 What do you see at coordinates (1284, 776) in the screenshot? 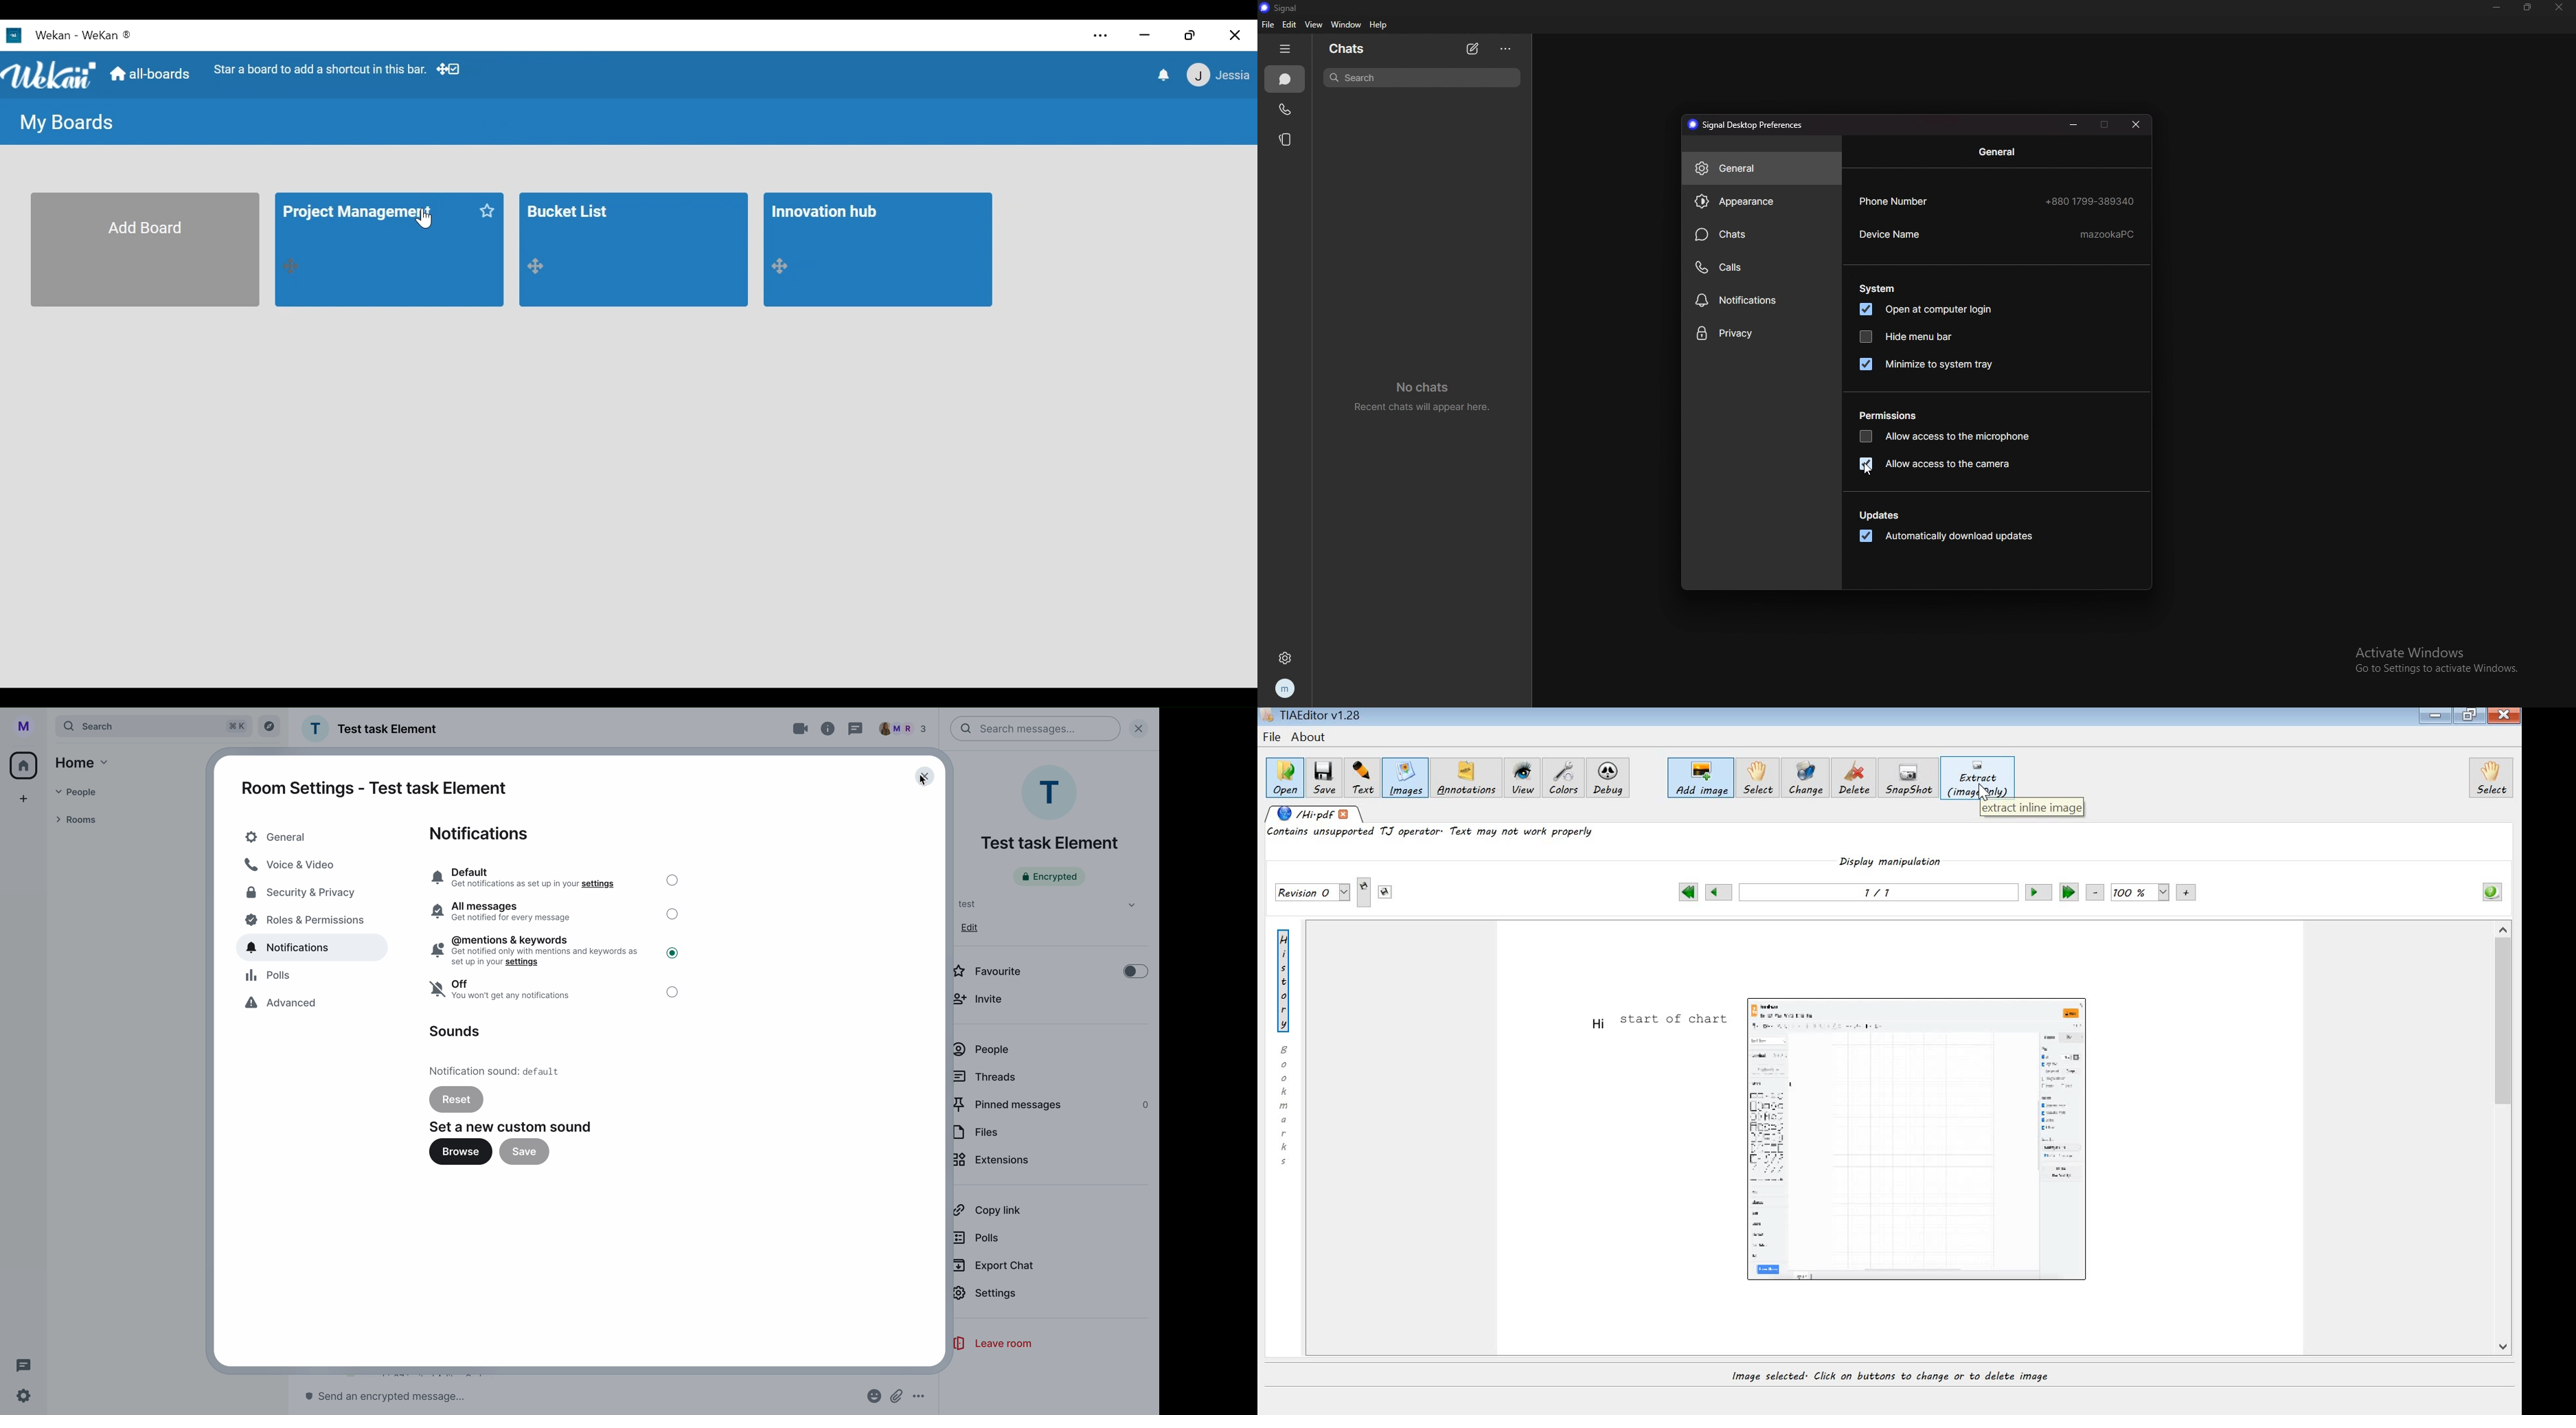
I see `open` at bounding box center [1284, 776].